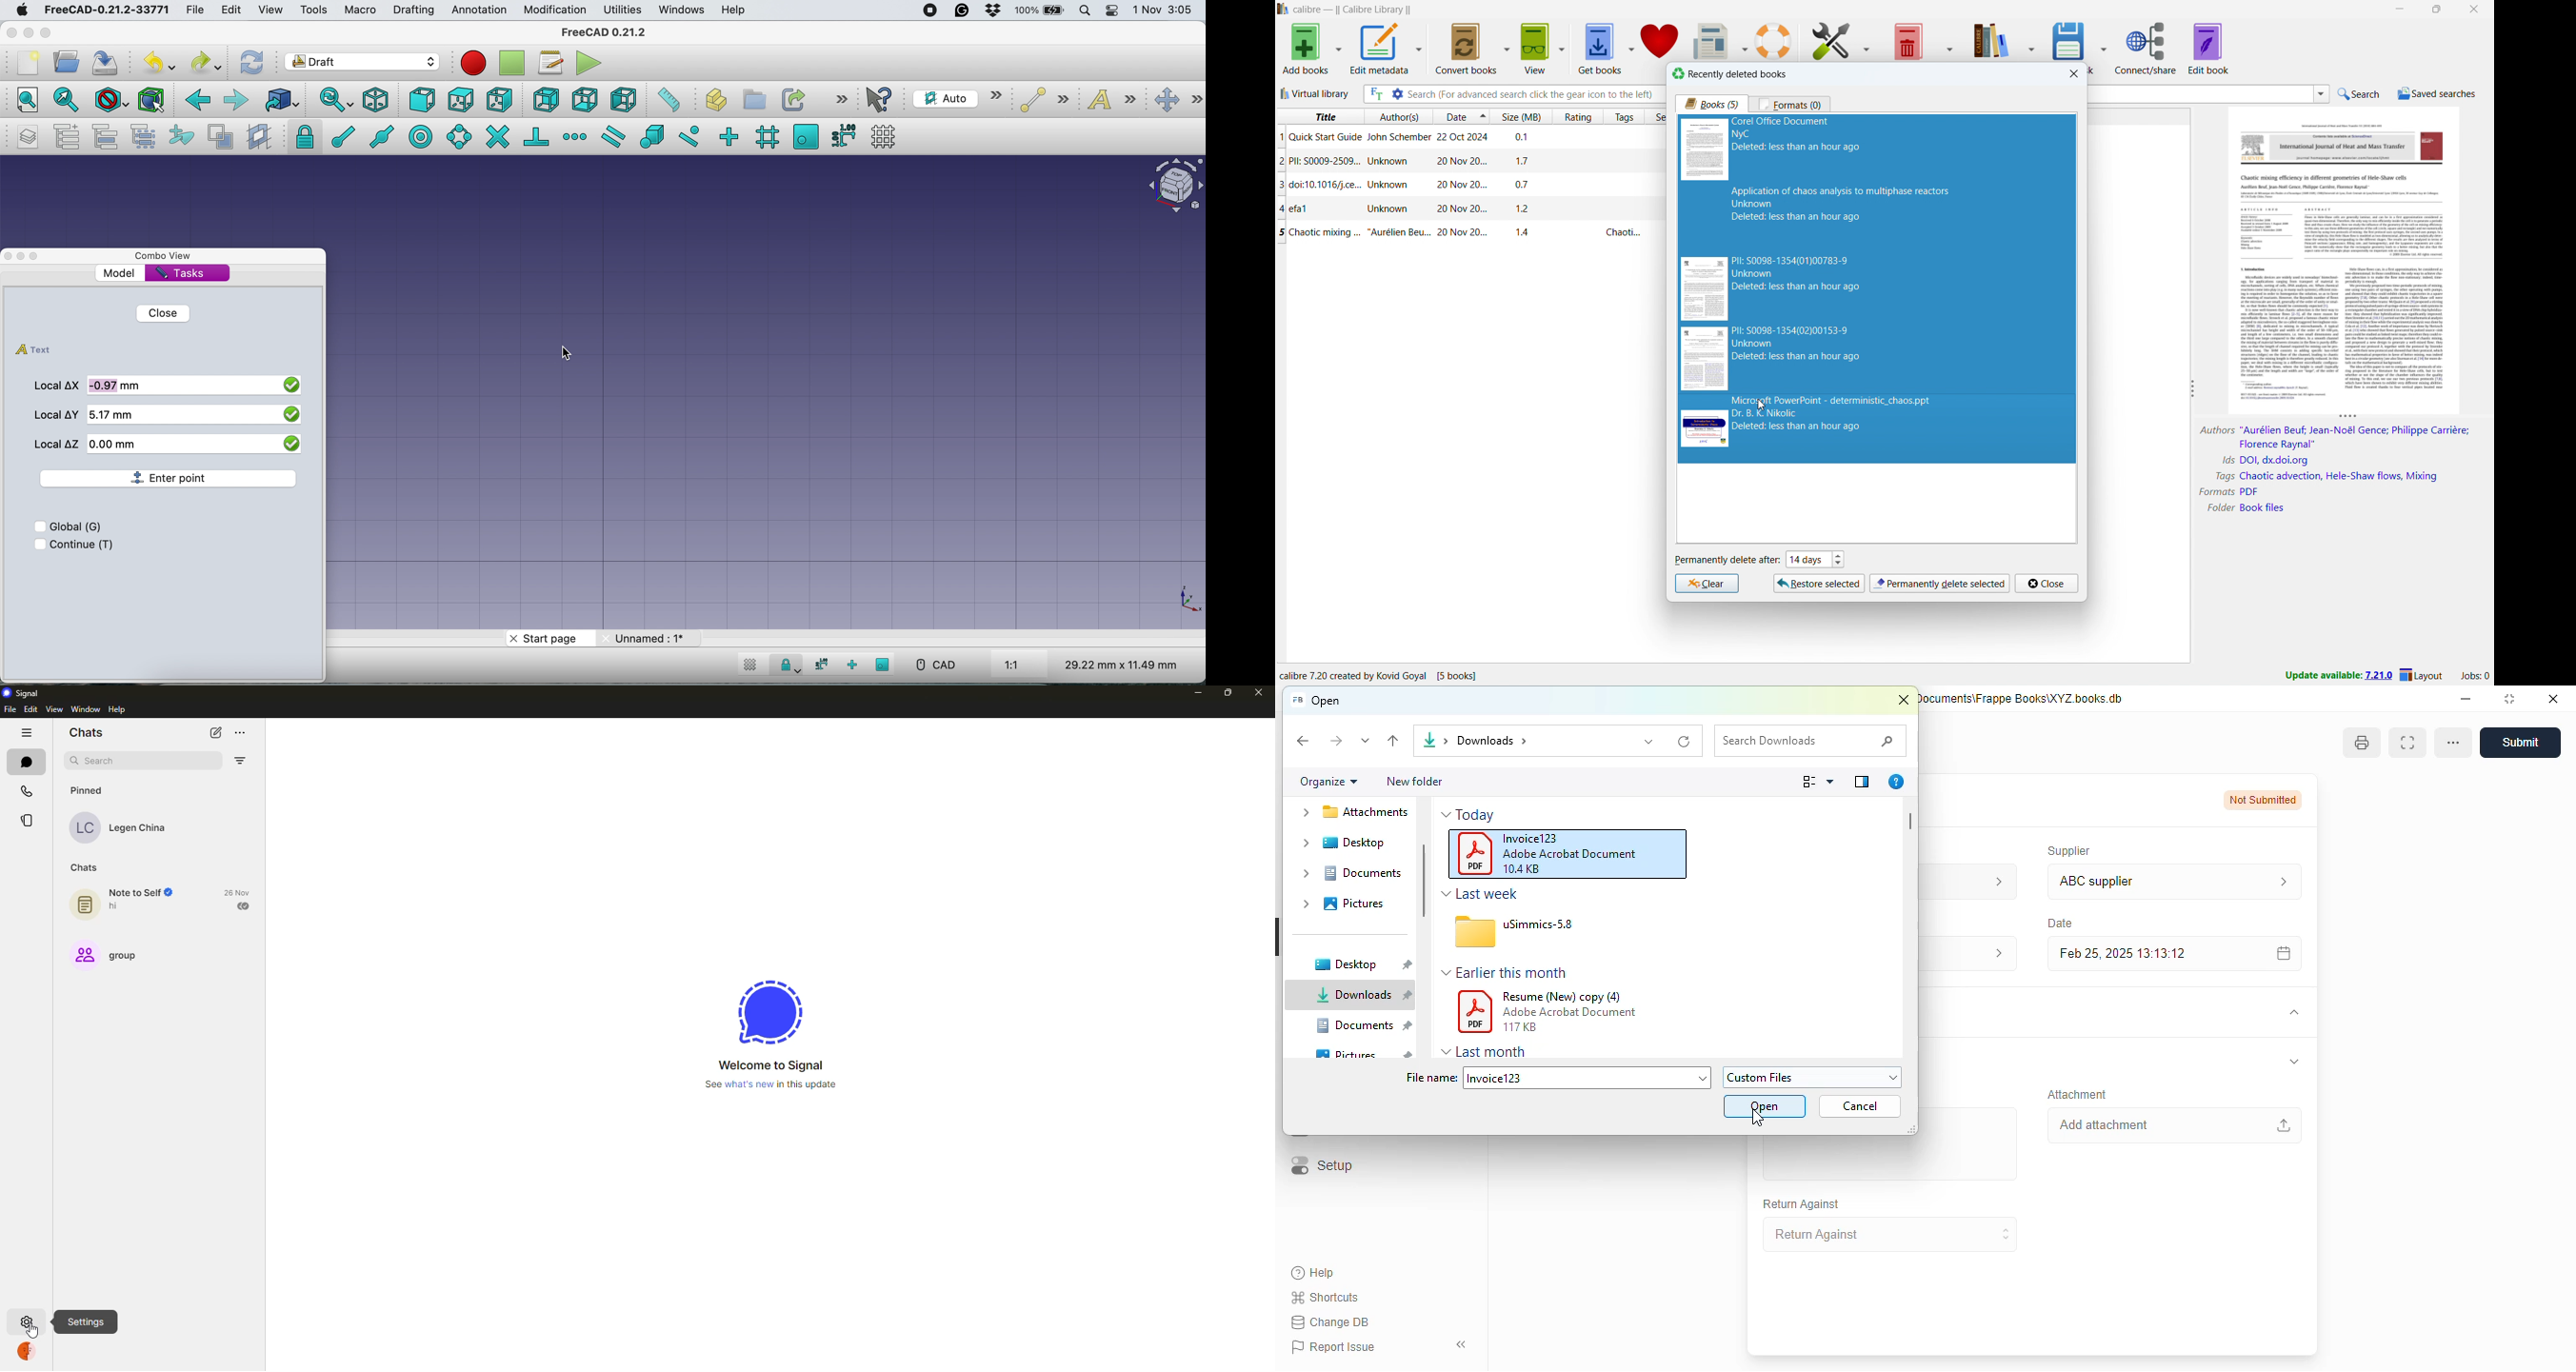 The height and width of the screenshot is (1372, 2576). I want to click on snap lock, so click(786, 665).